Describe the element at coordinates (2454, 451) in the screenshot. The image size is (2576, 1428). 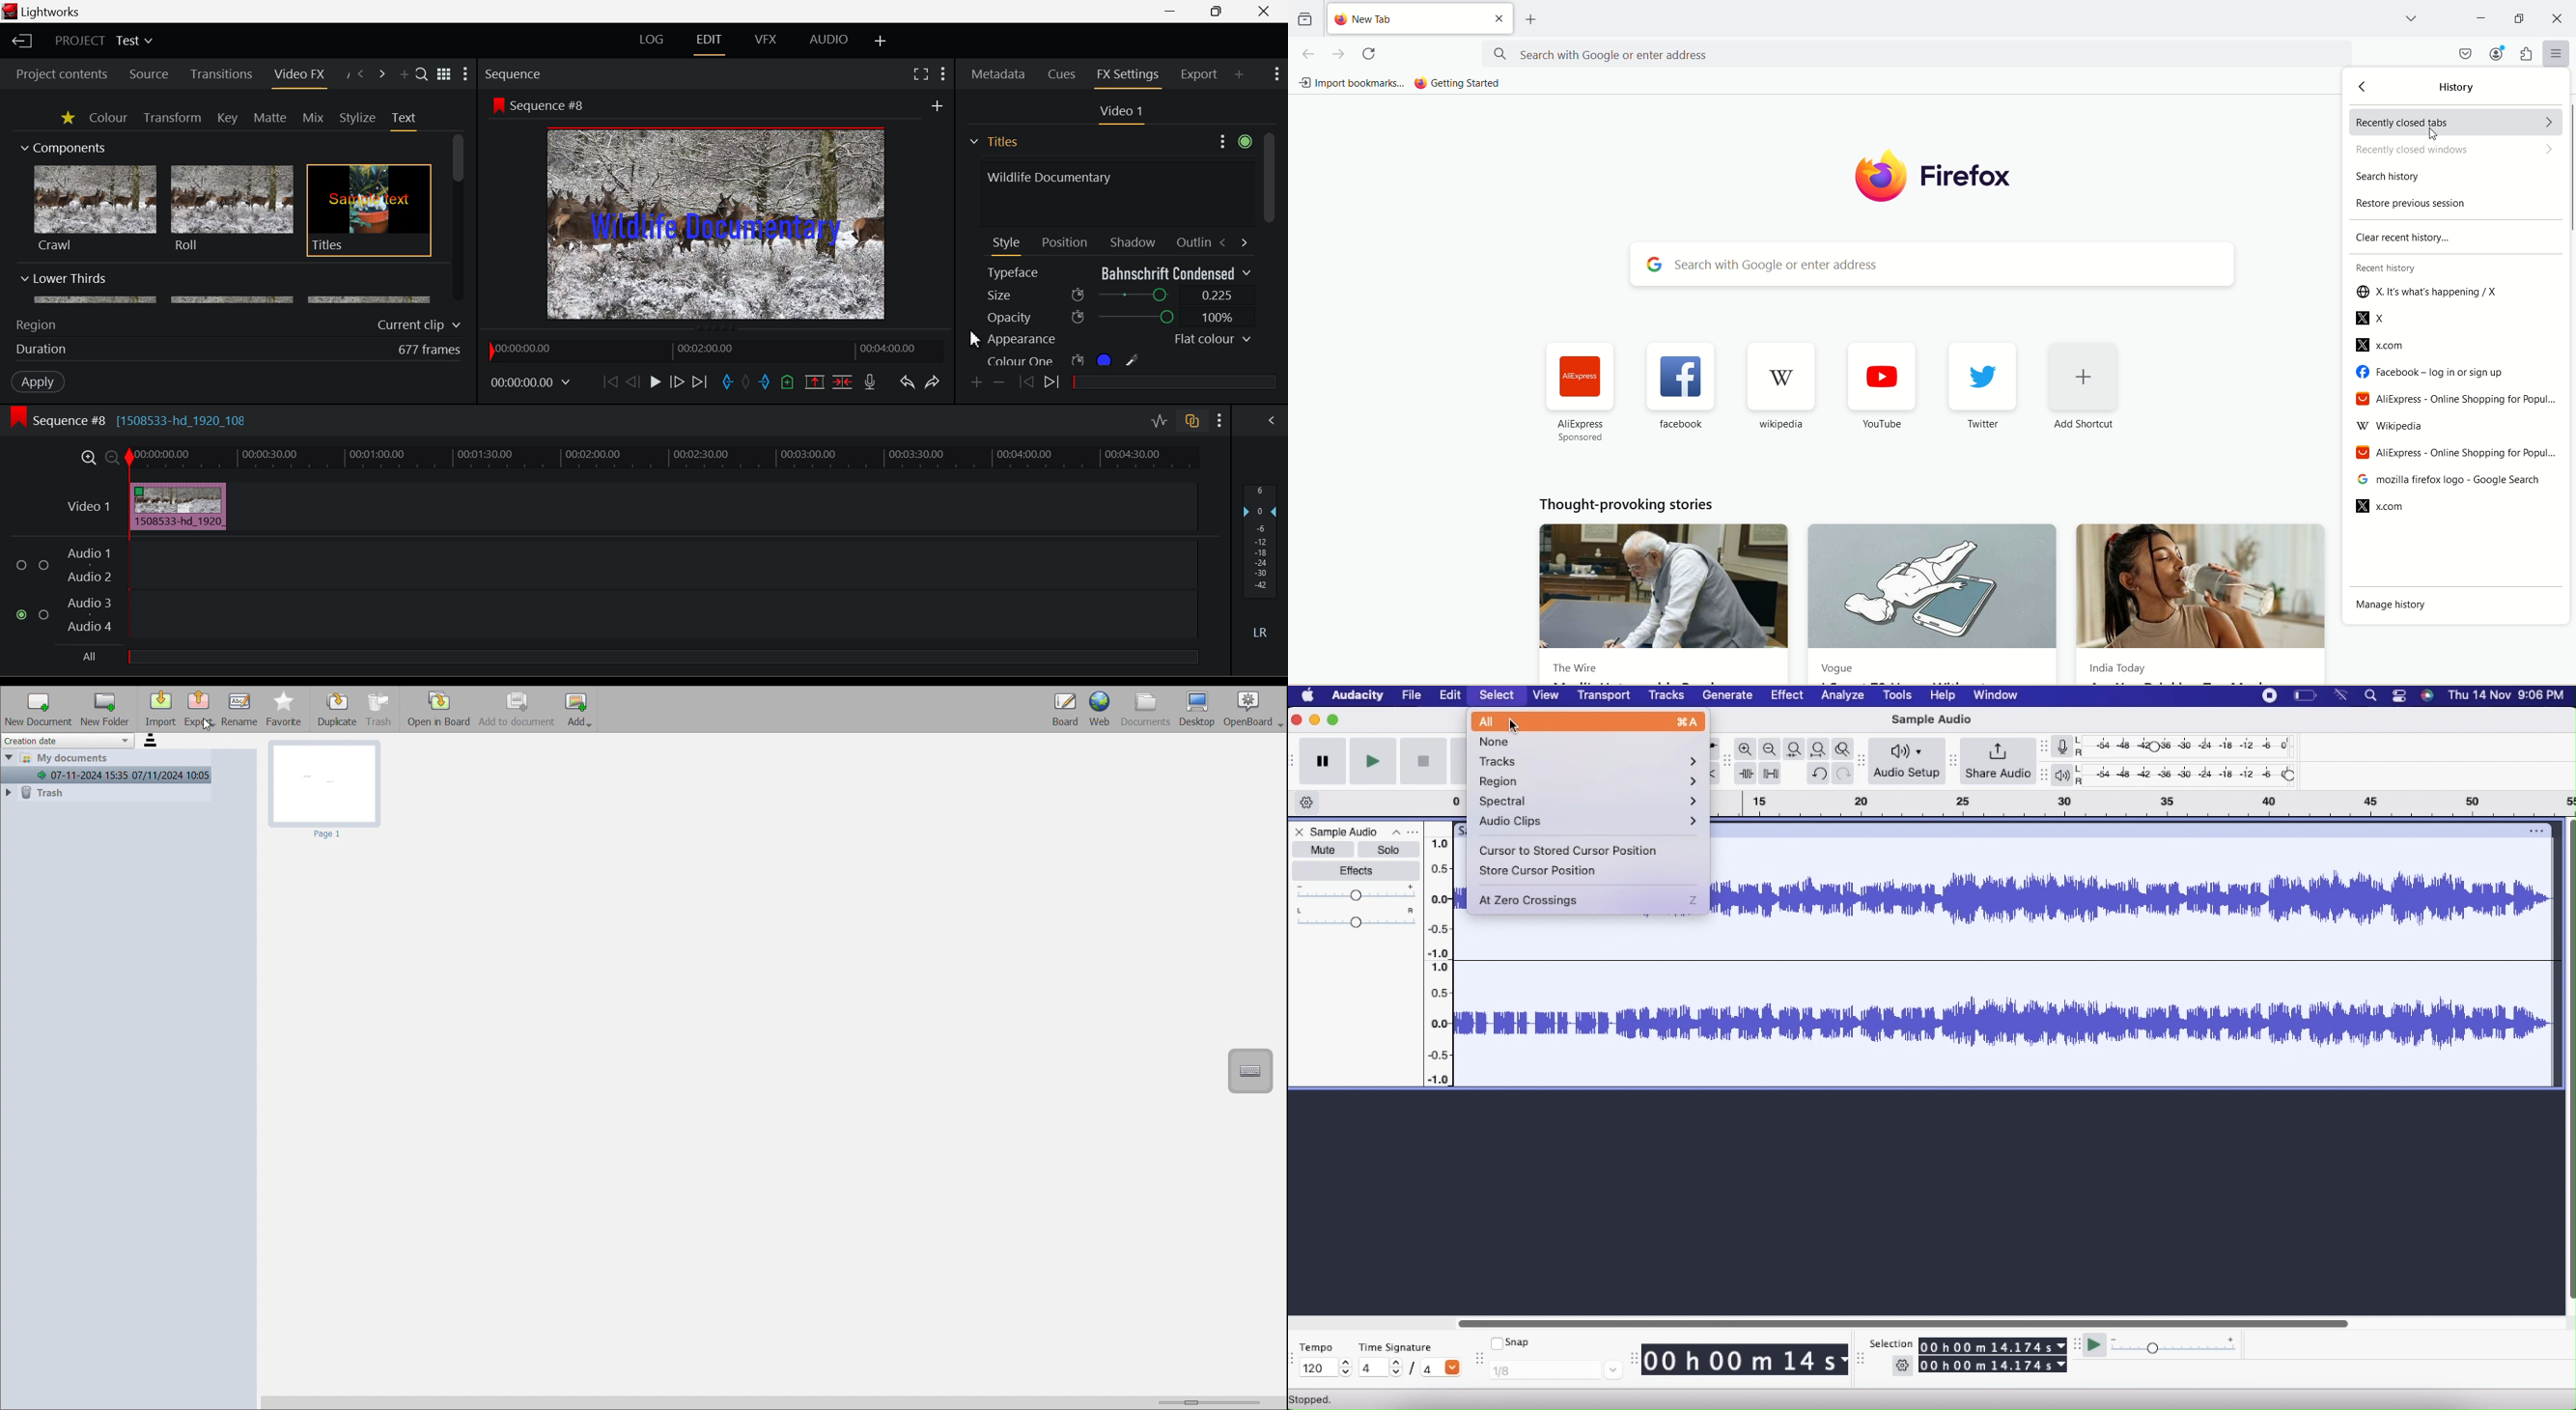
I see `Aliexpress` at that location.